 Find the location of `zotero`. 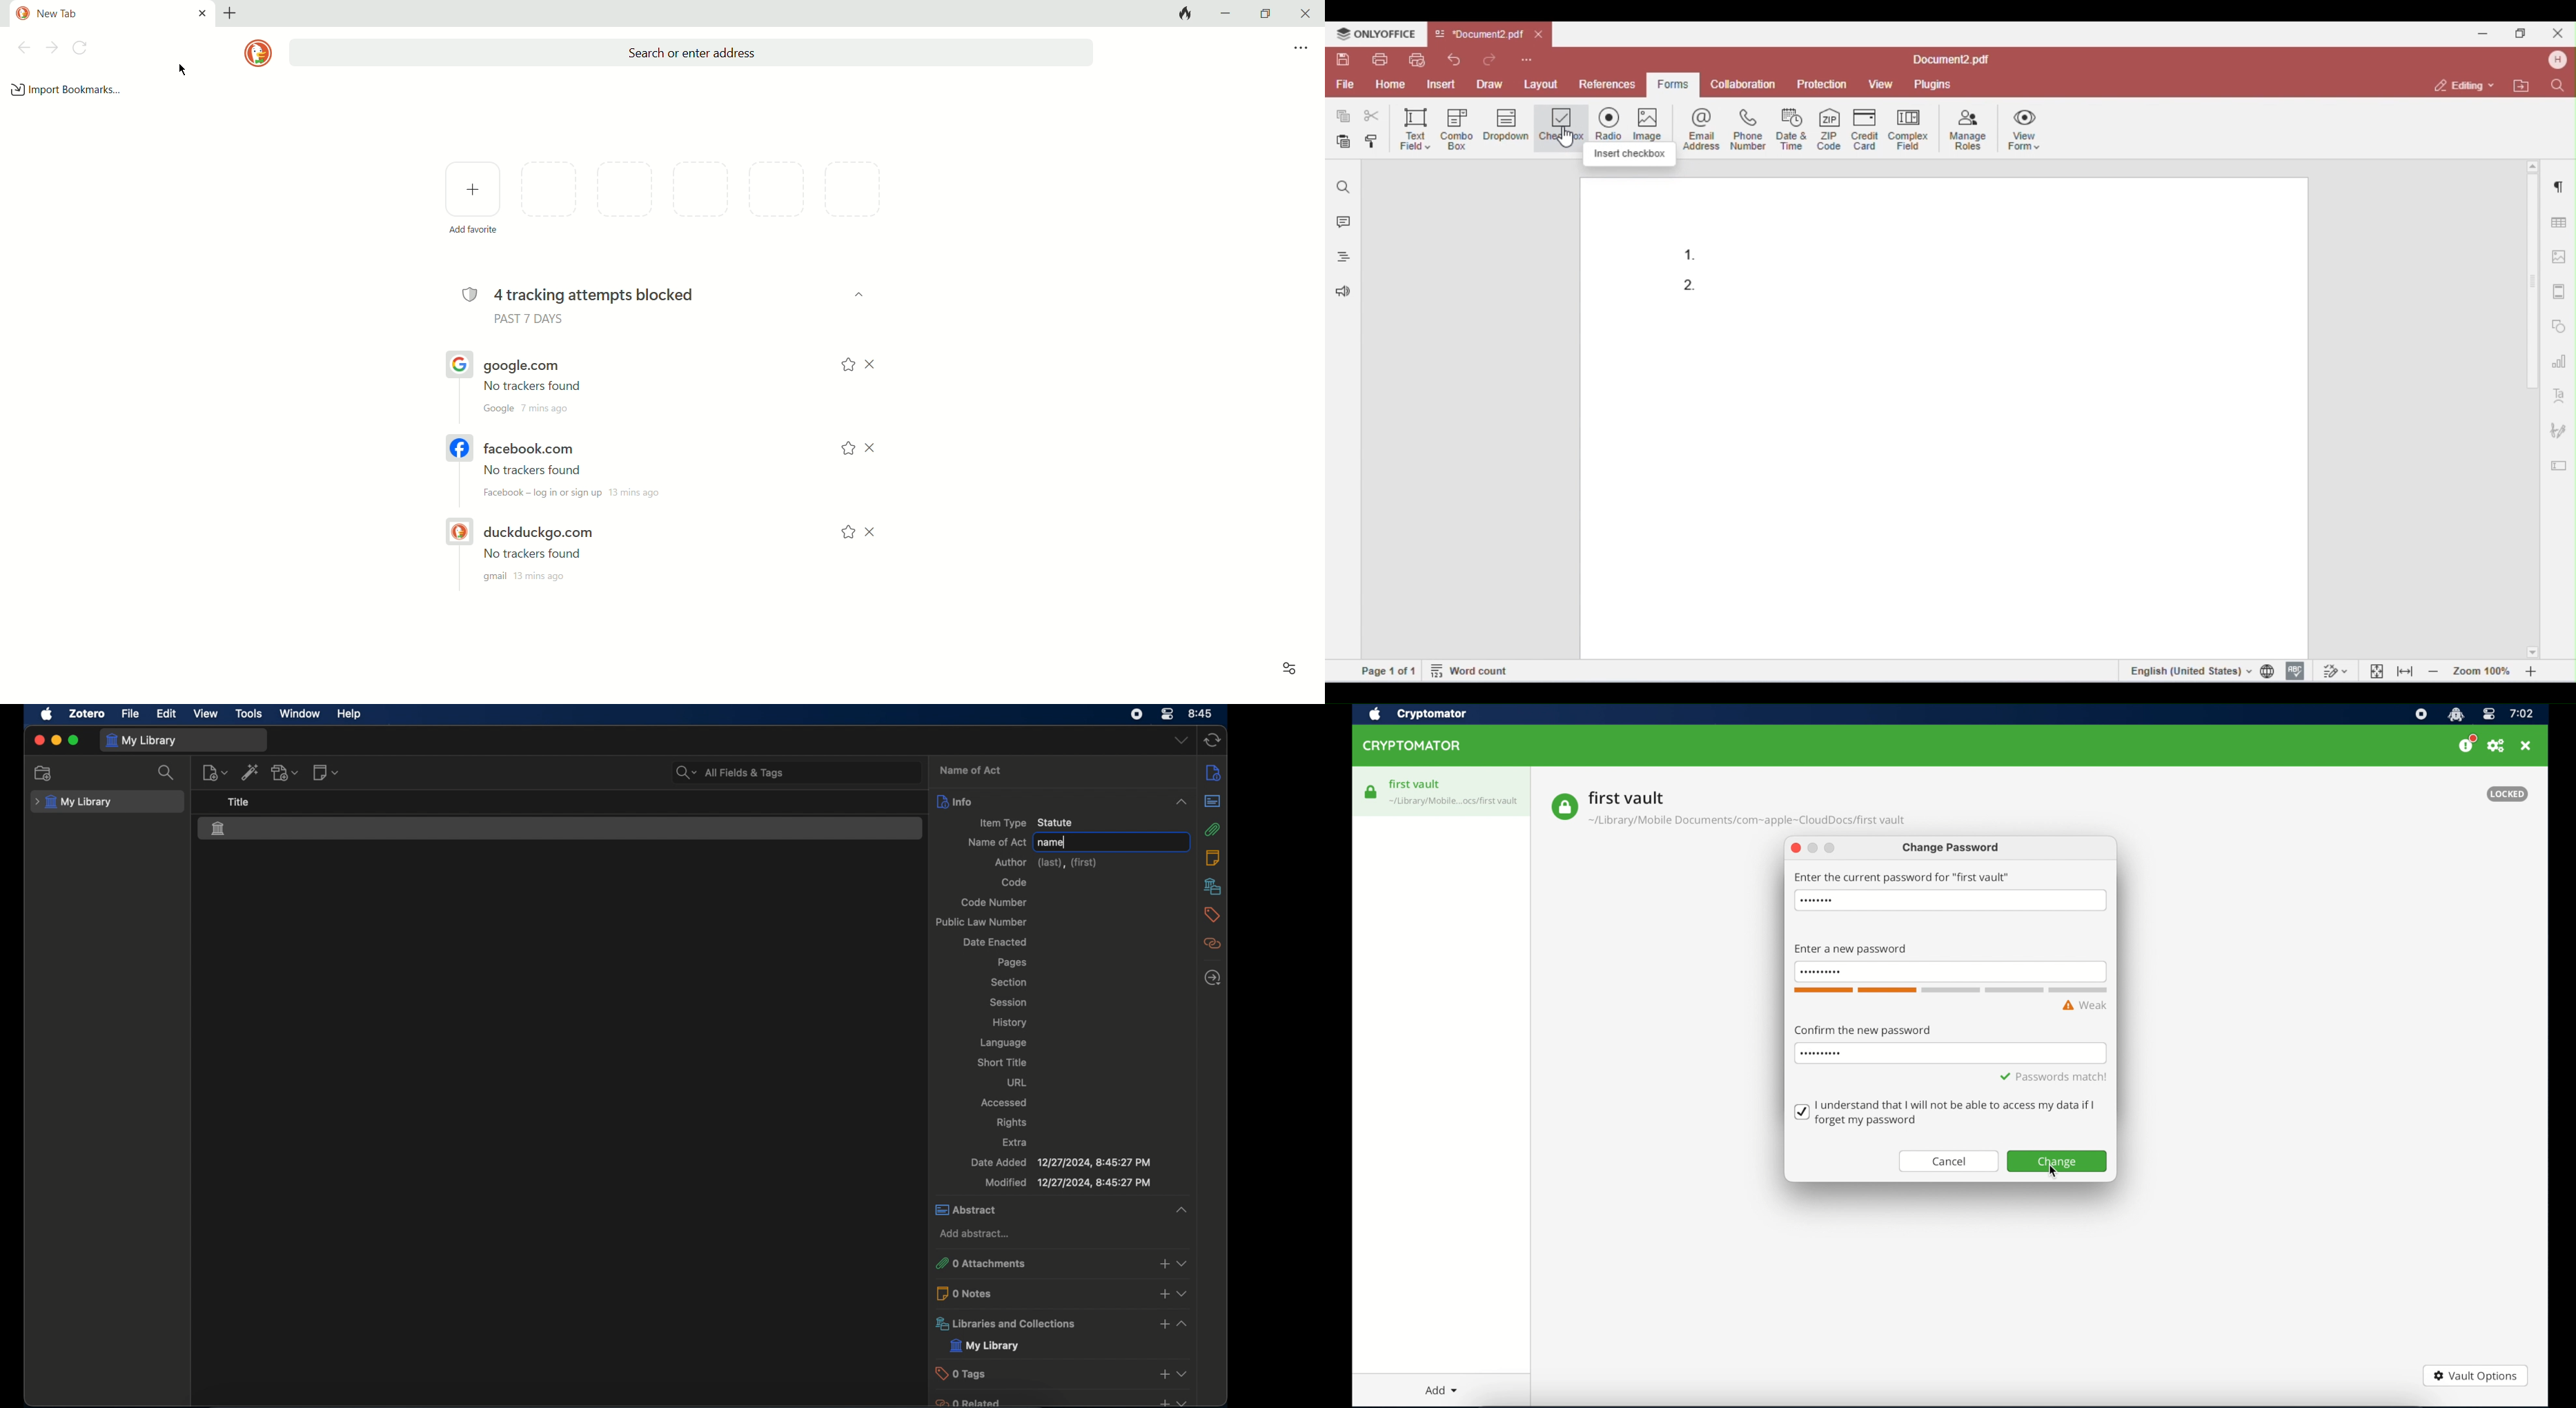

zotero is located at coordinates (85, 714).